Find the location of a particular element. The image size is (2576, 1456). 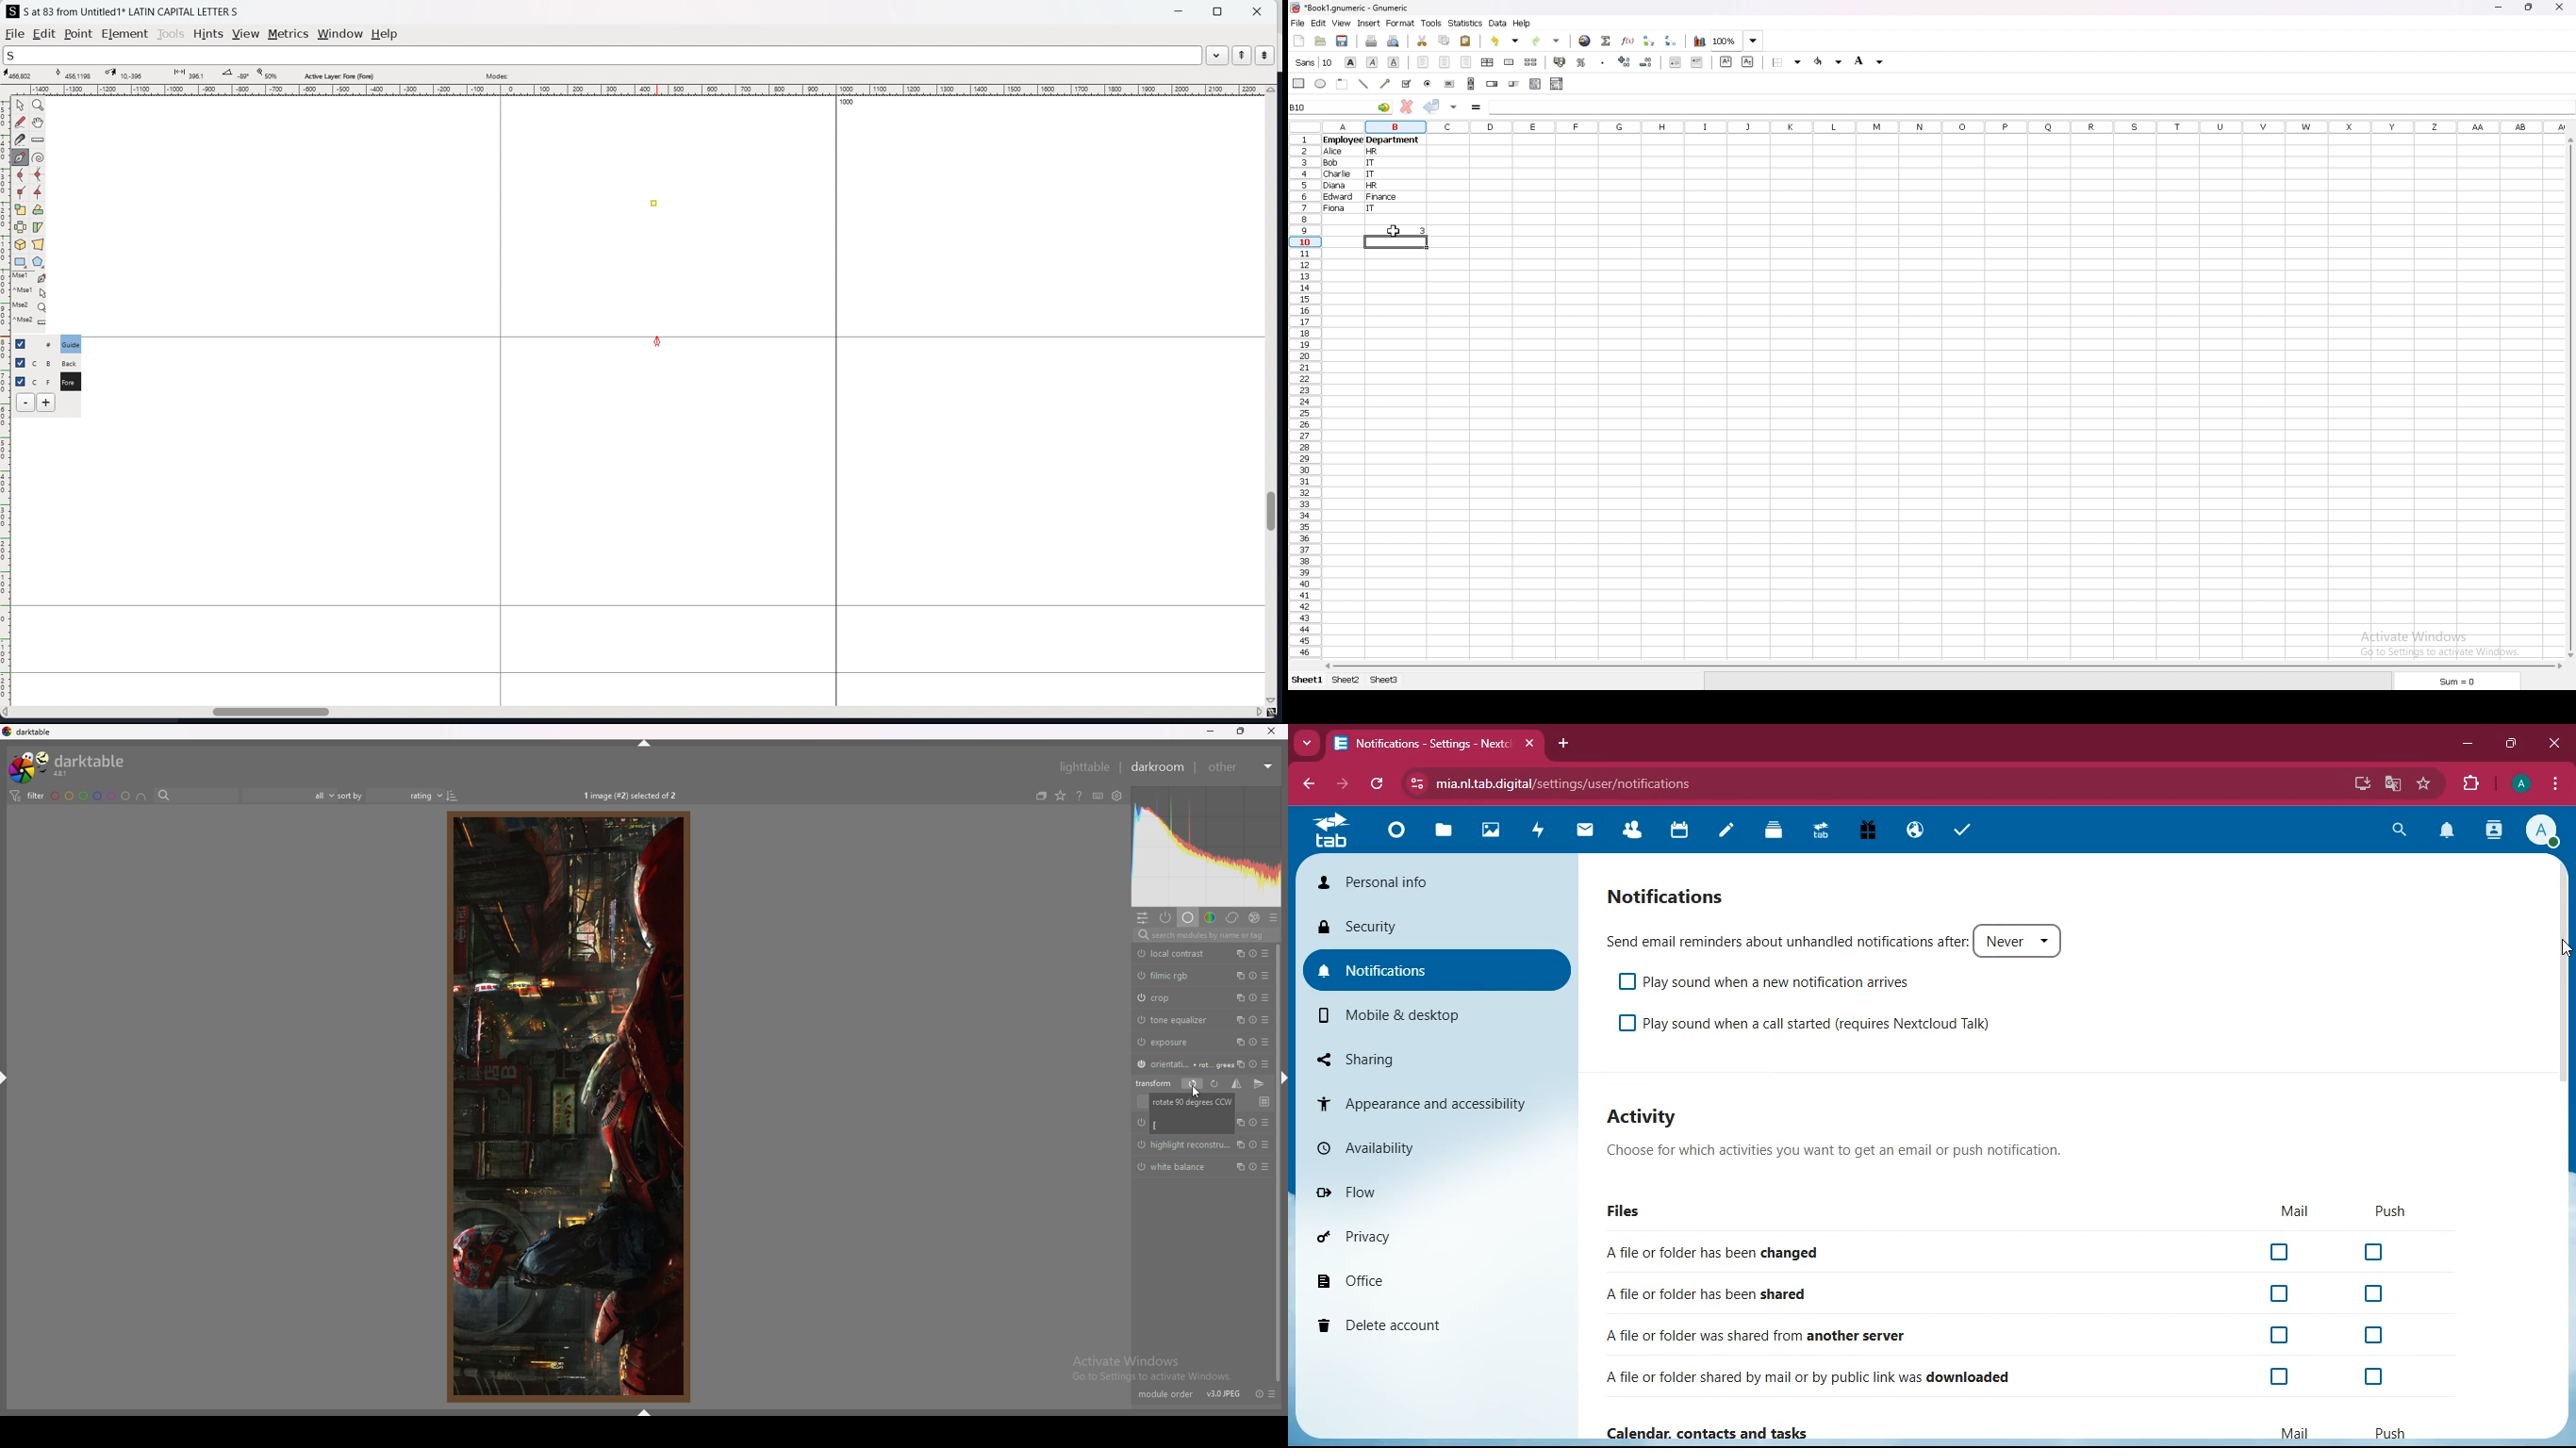

paste is located at coordinates (1466, 41).